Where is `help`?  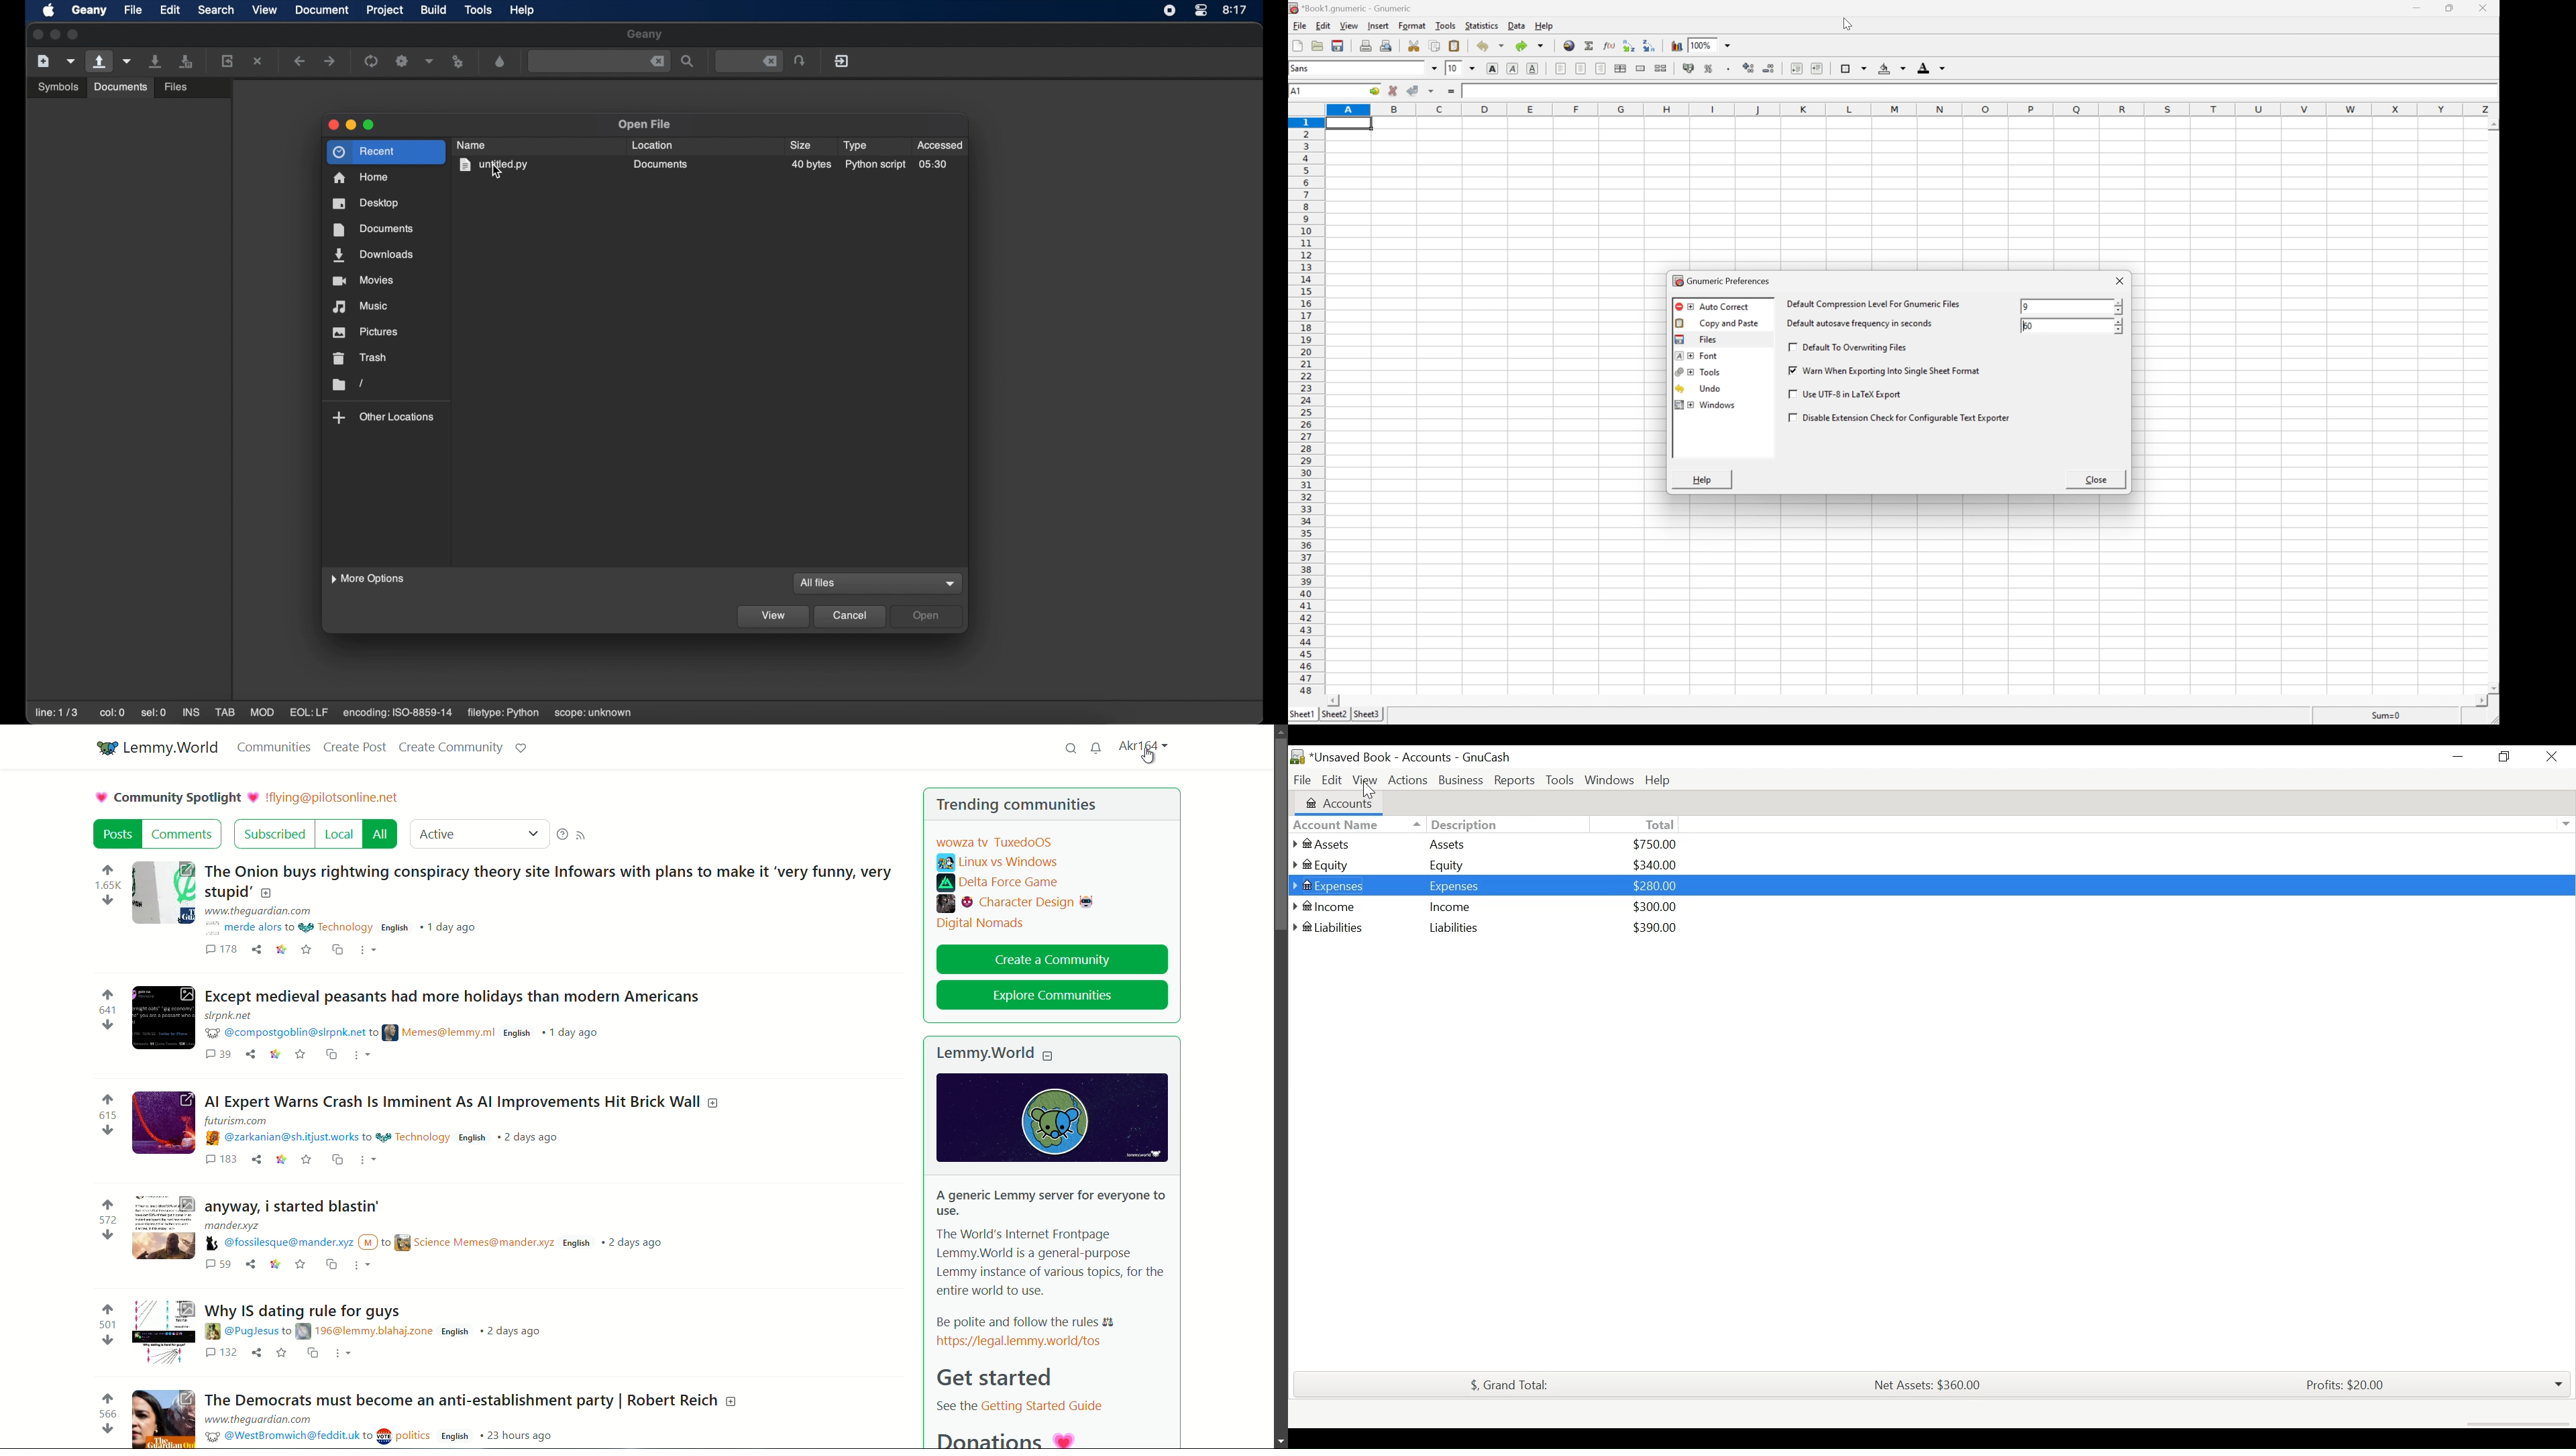
help is located at coordinates (1545, 25).